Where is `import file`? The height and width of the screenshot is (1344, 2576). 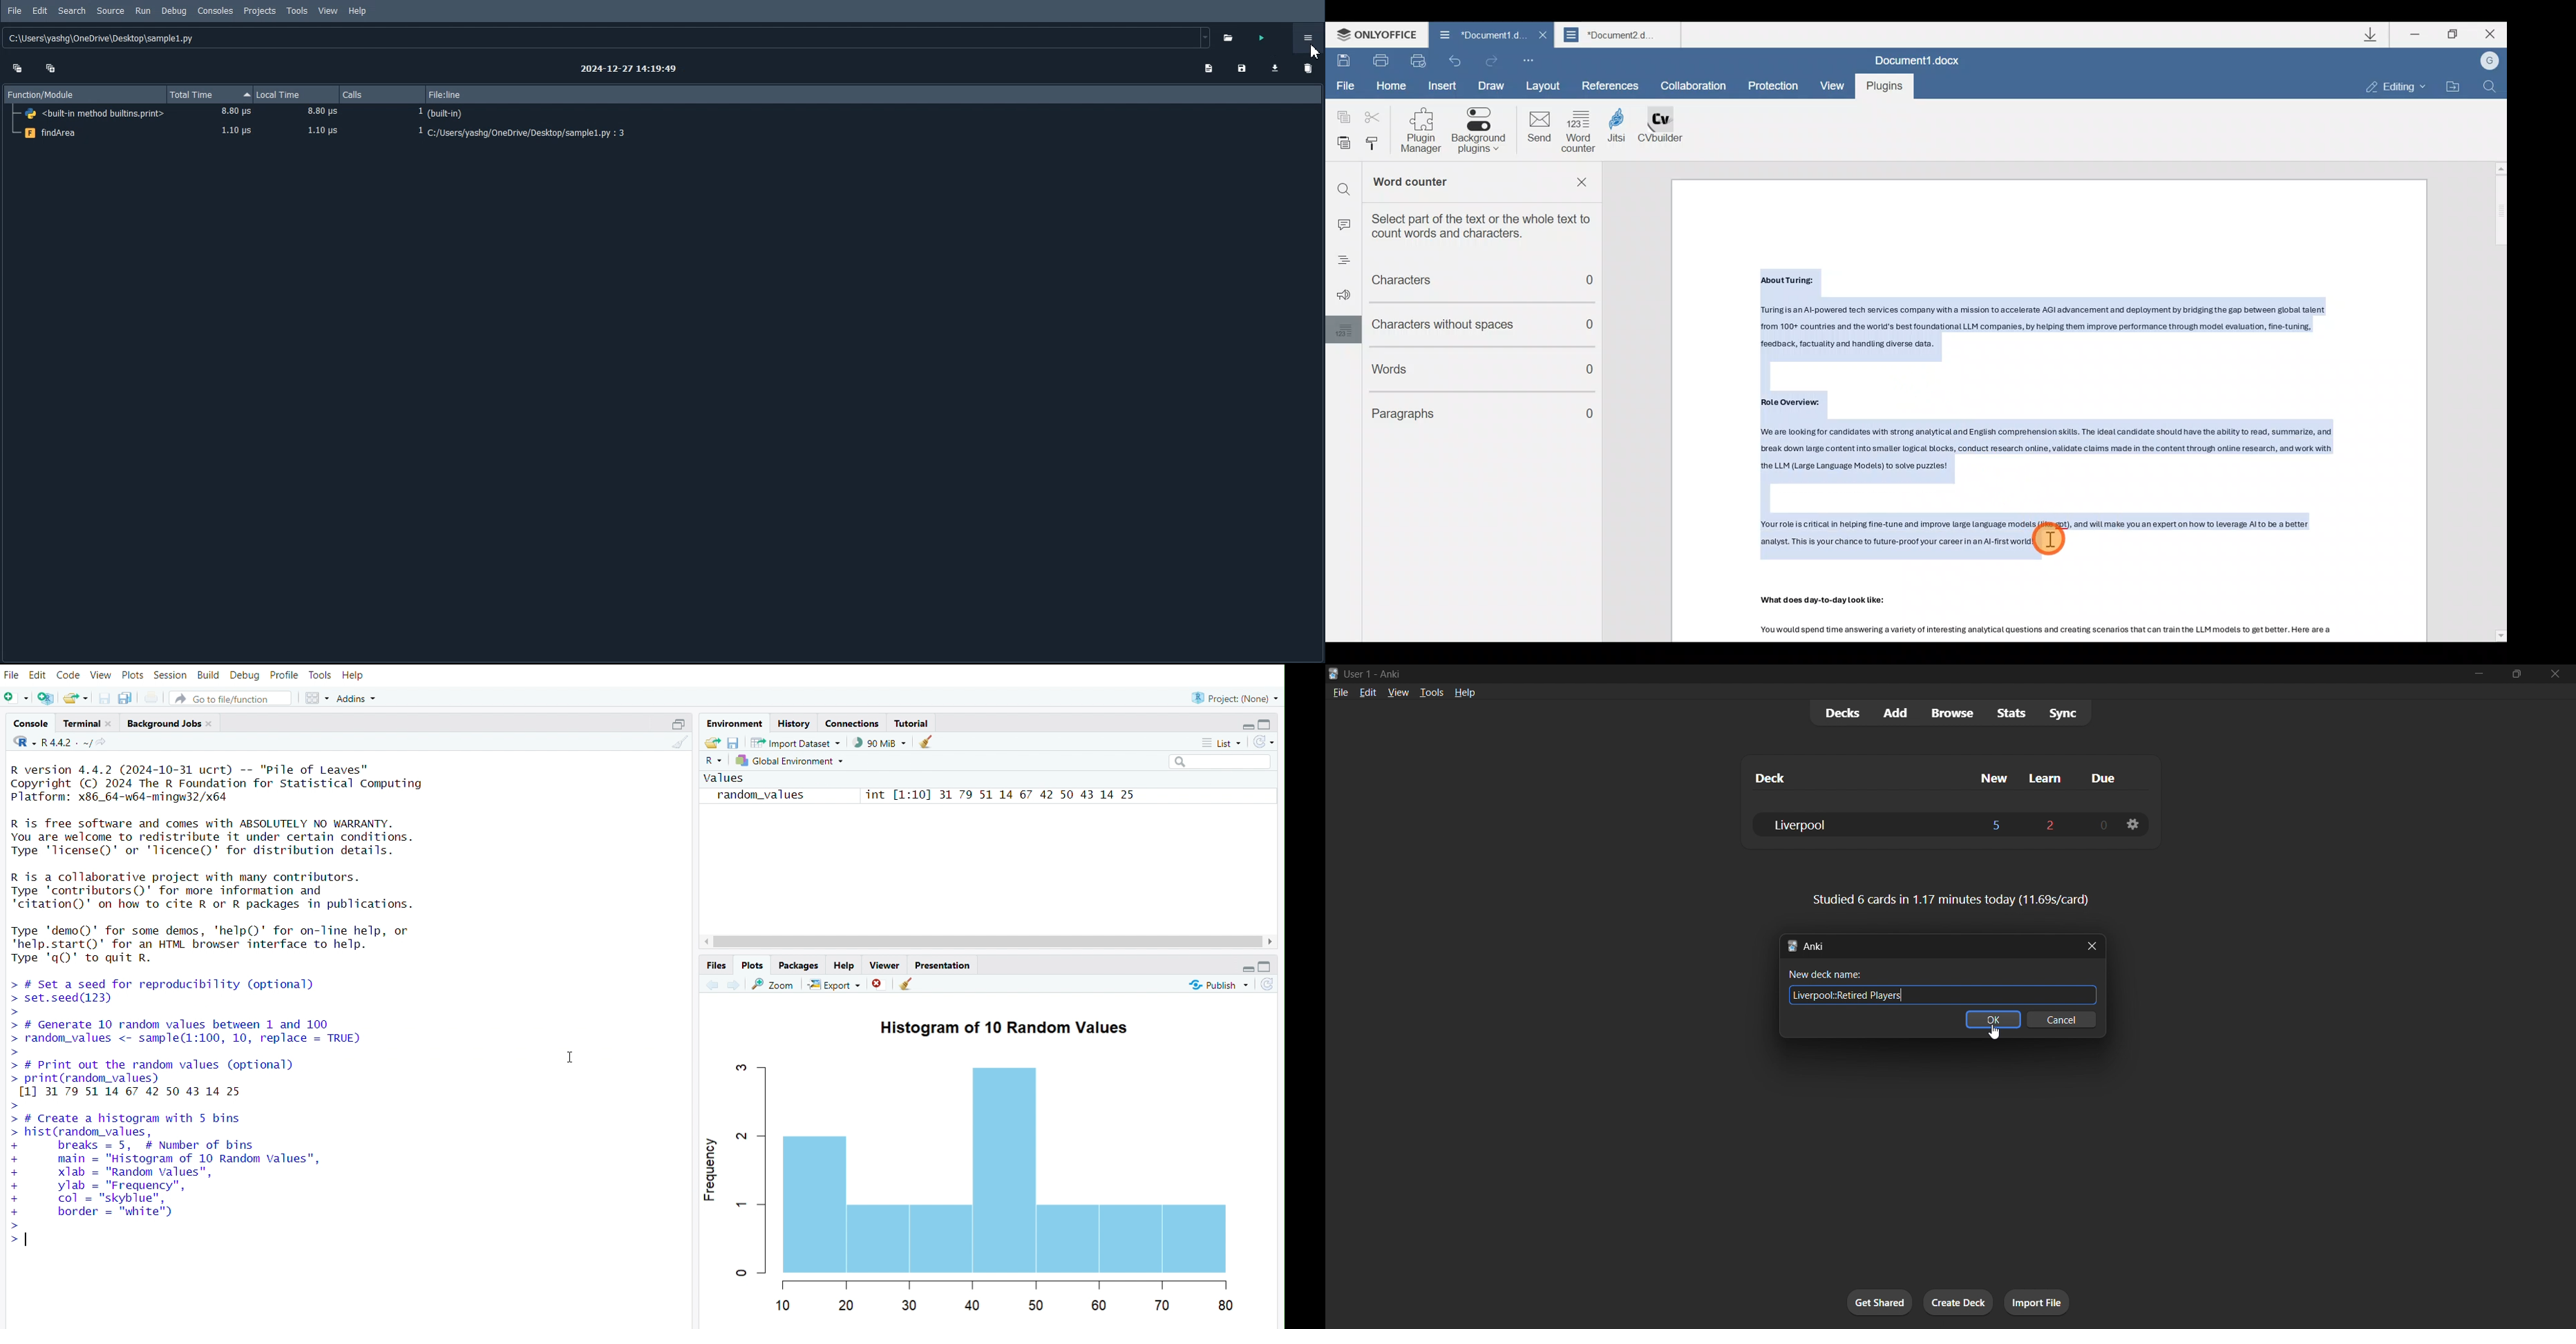
import file is located at coordinates (2037, 1304).